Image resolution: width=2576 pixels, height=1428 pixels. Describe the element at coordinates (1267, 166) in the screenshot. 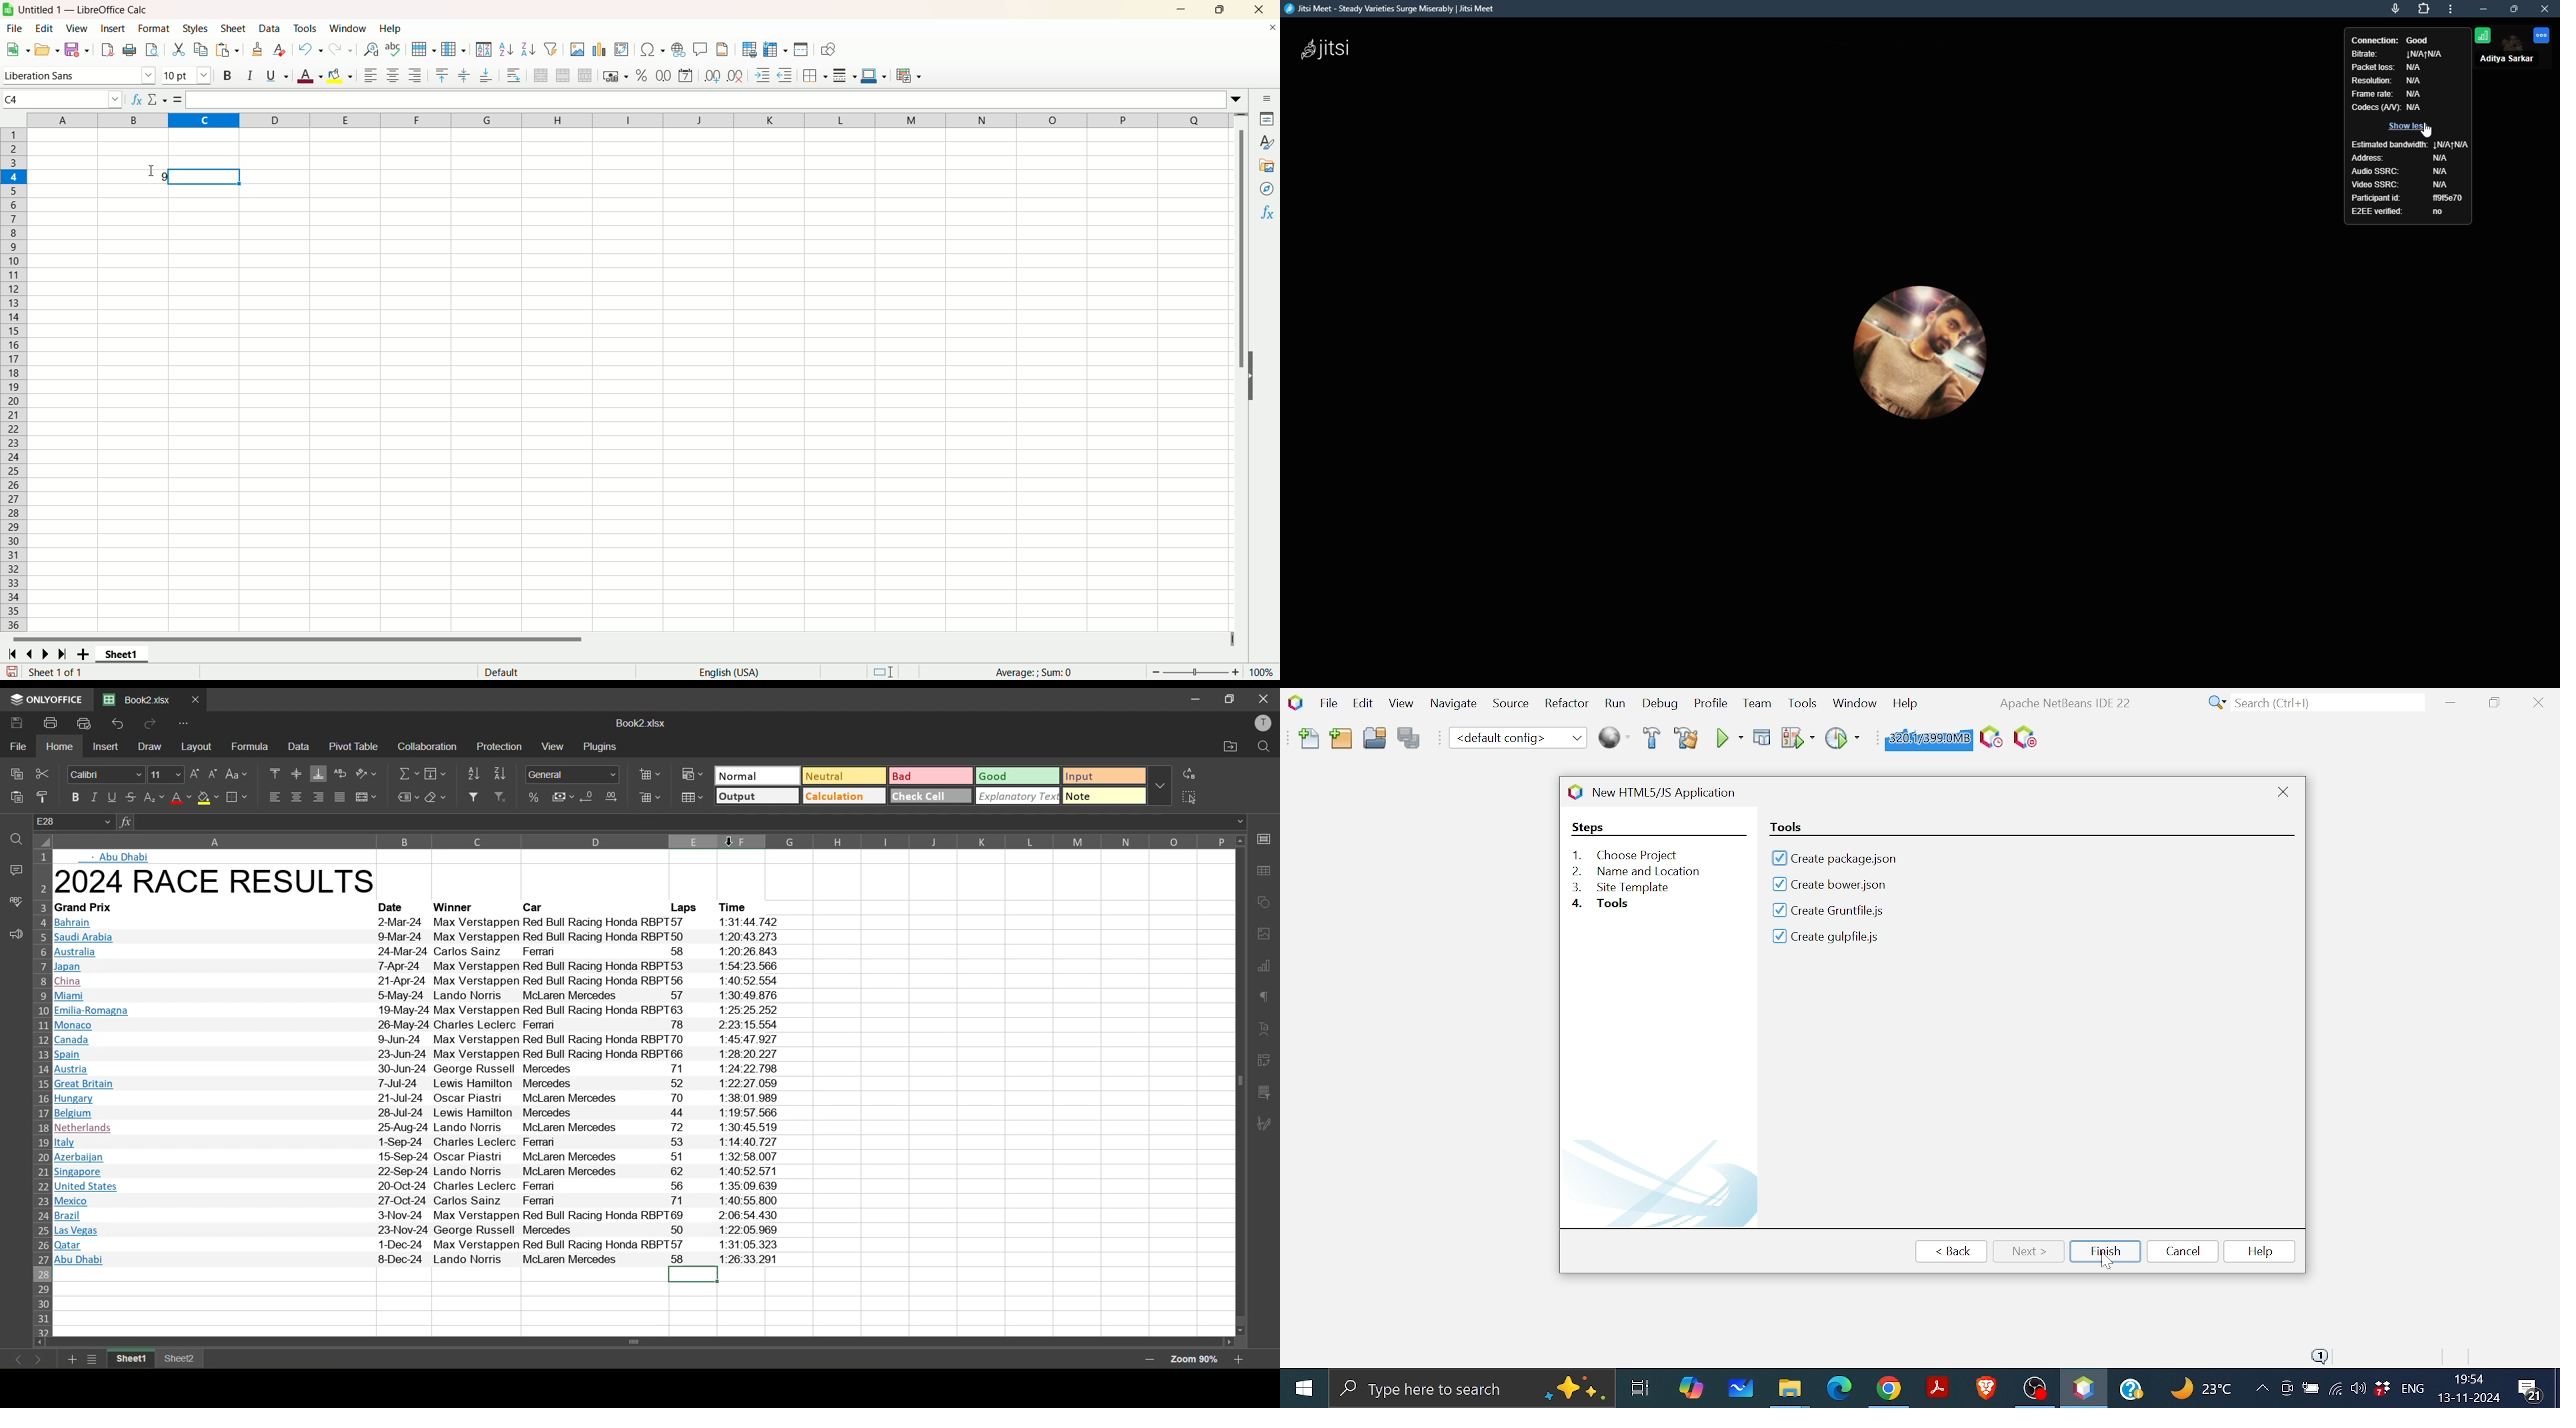

I see `gallery` at that location.